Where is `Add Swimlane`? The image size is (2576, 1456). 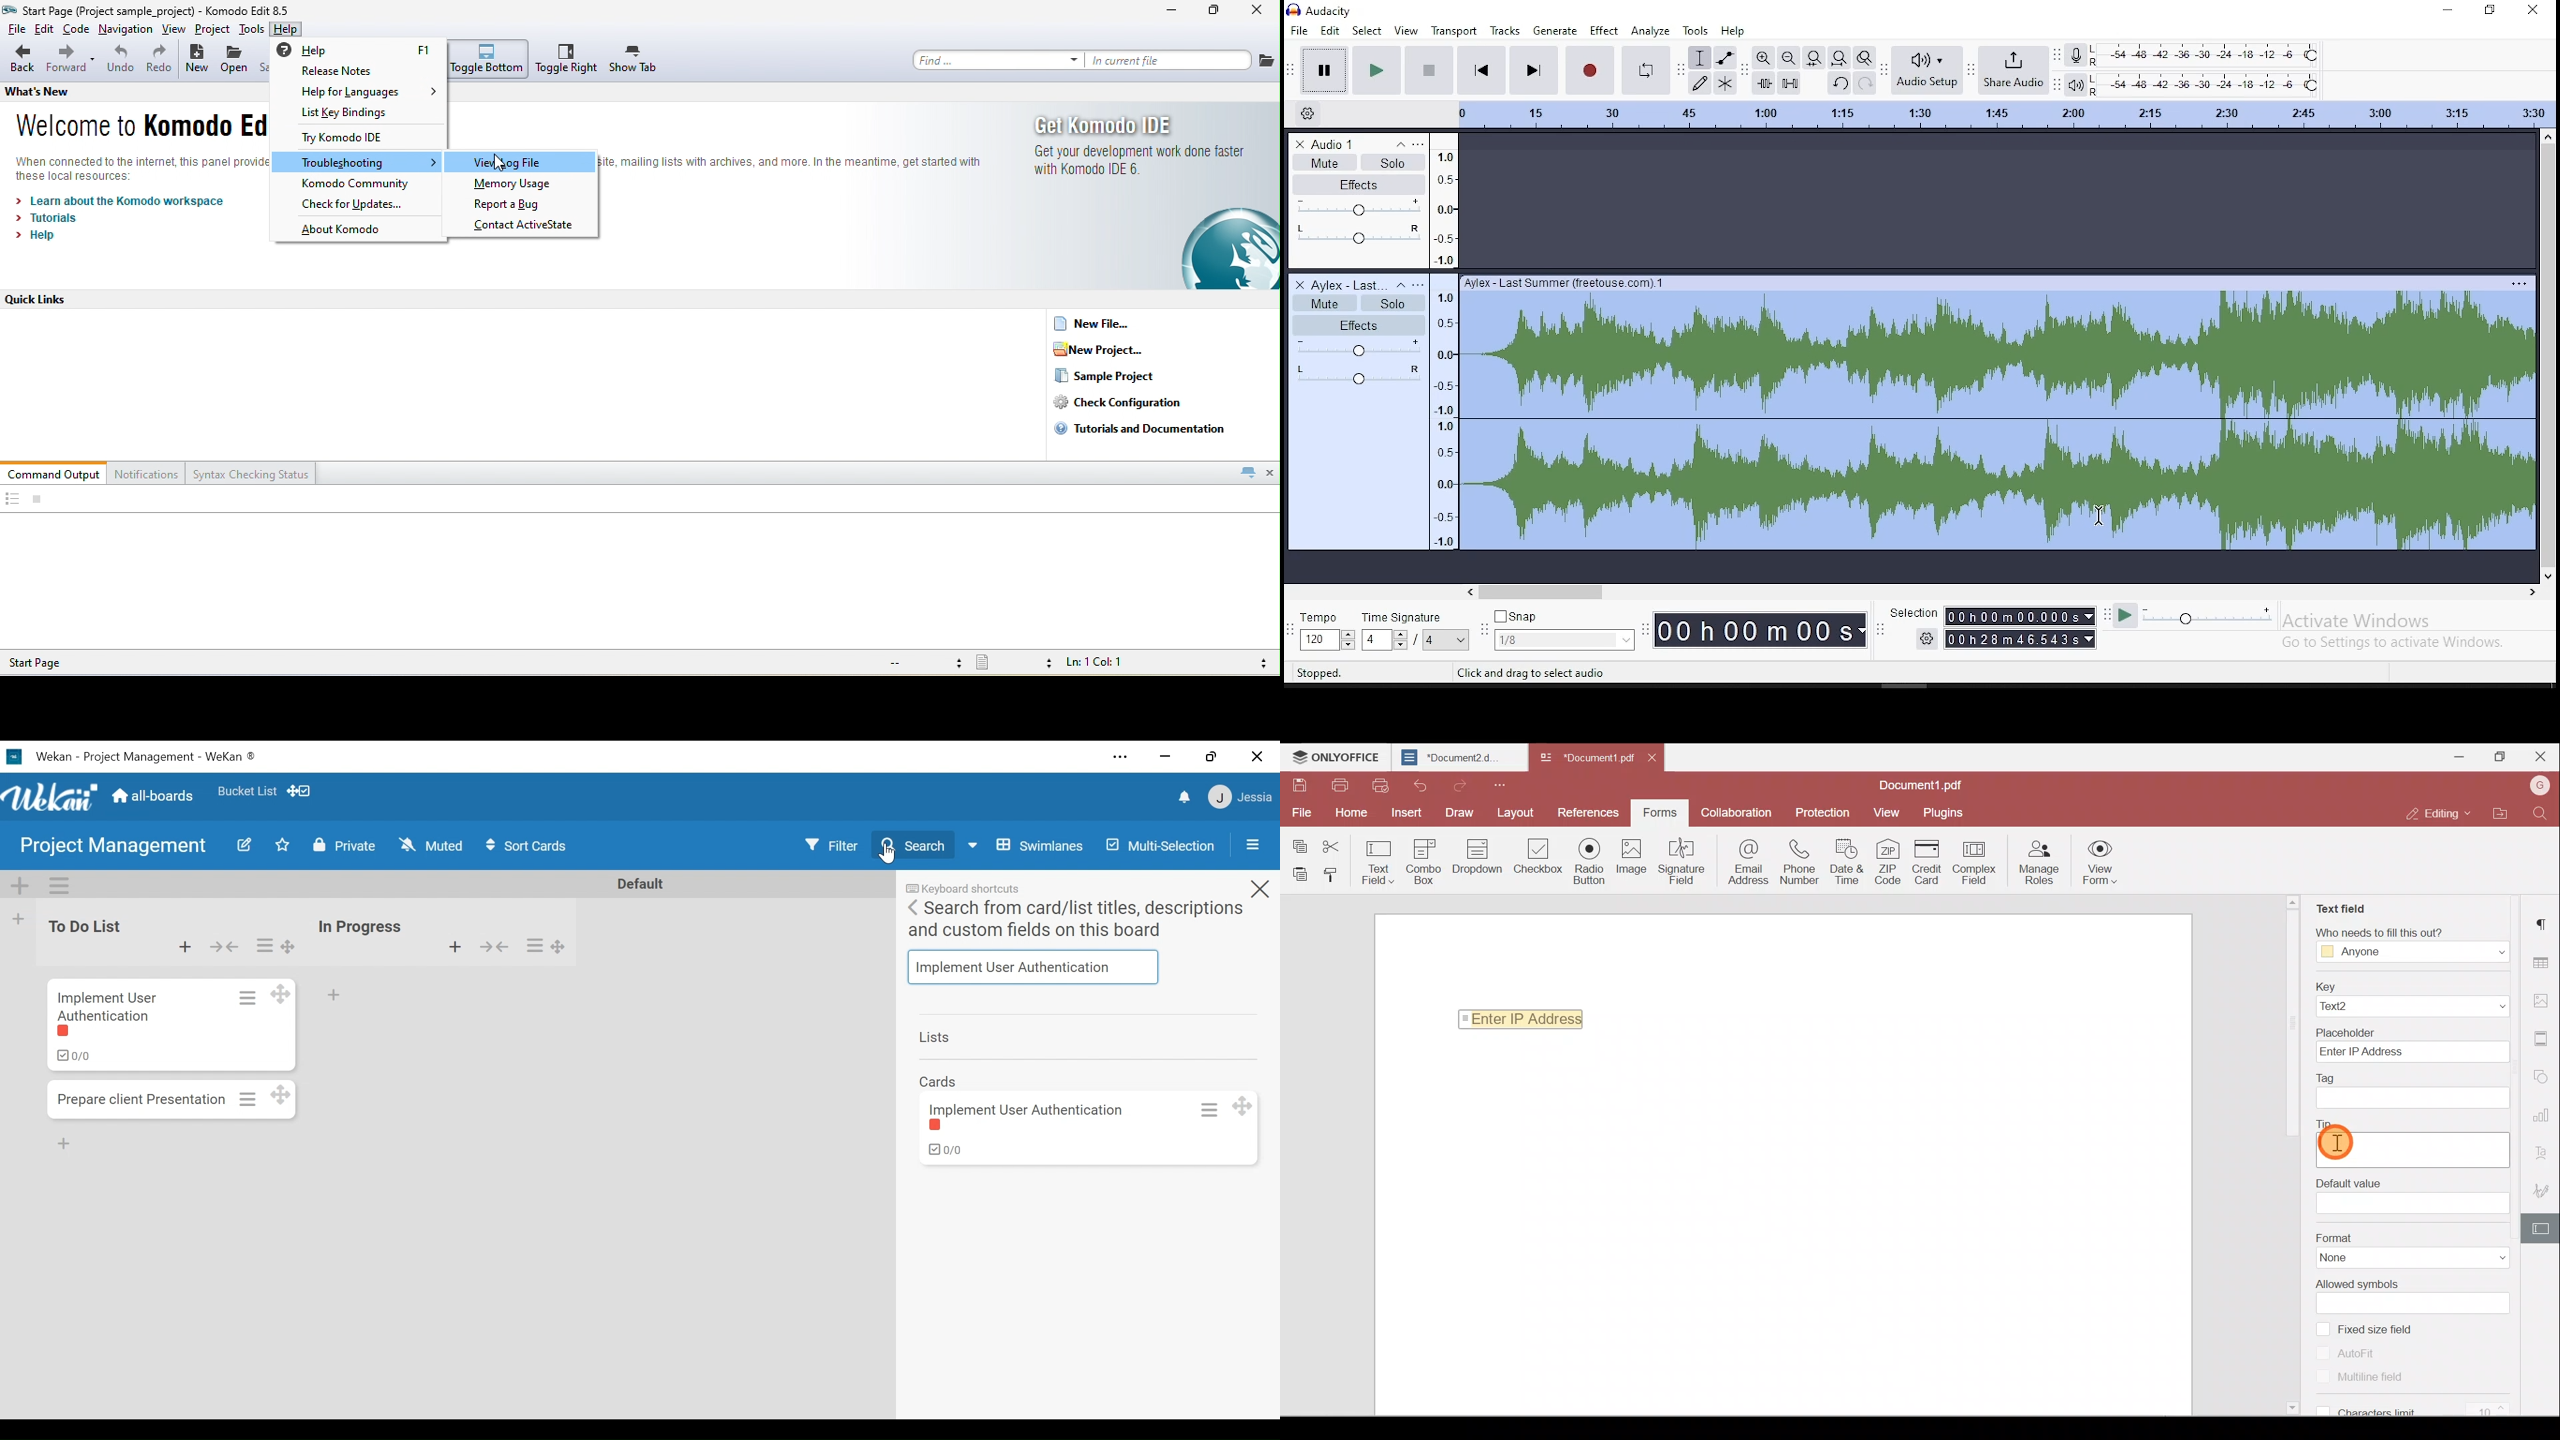 Add Swimlane is located at coordinates (19, 886).